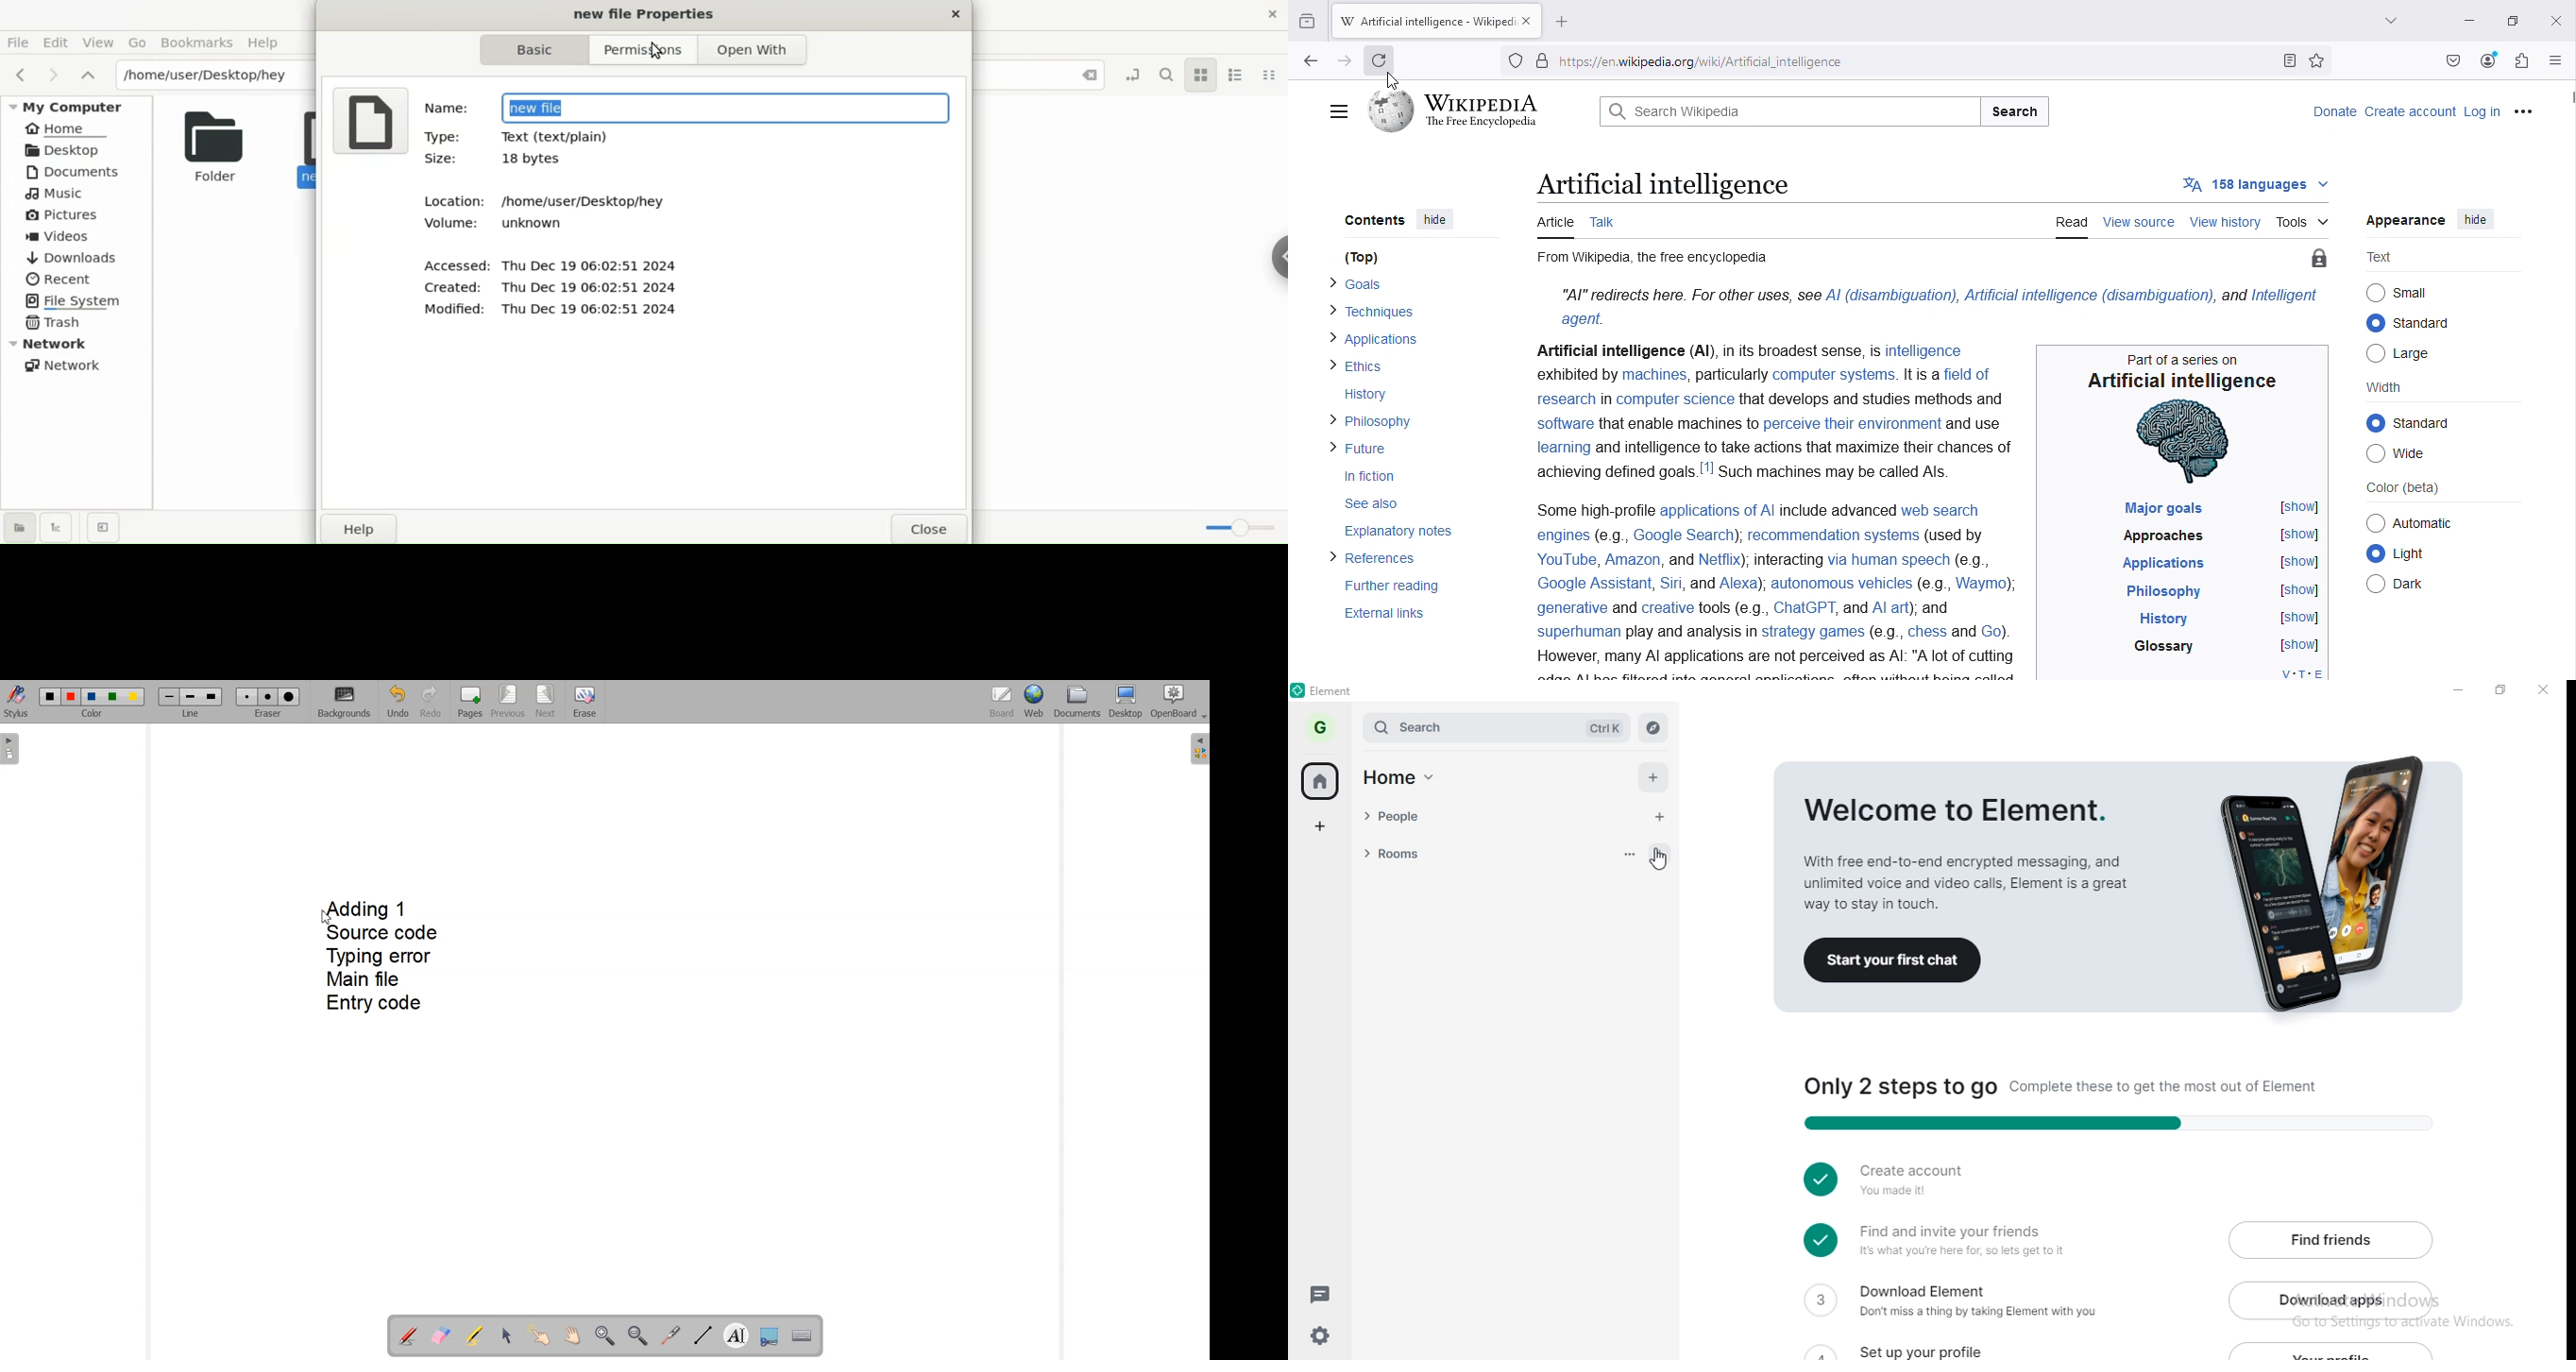 The image size is (2576, 1372). I want to click on Major goals, so click(2166, 512).